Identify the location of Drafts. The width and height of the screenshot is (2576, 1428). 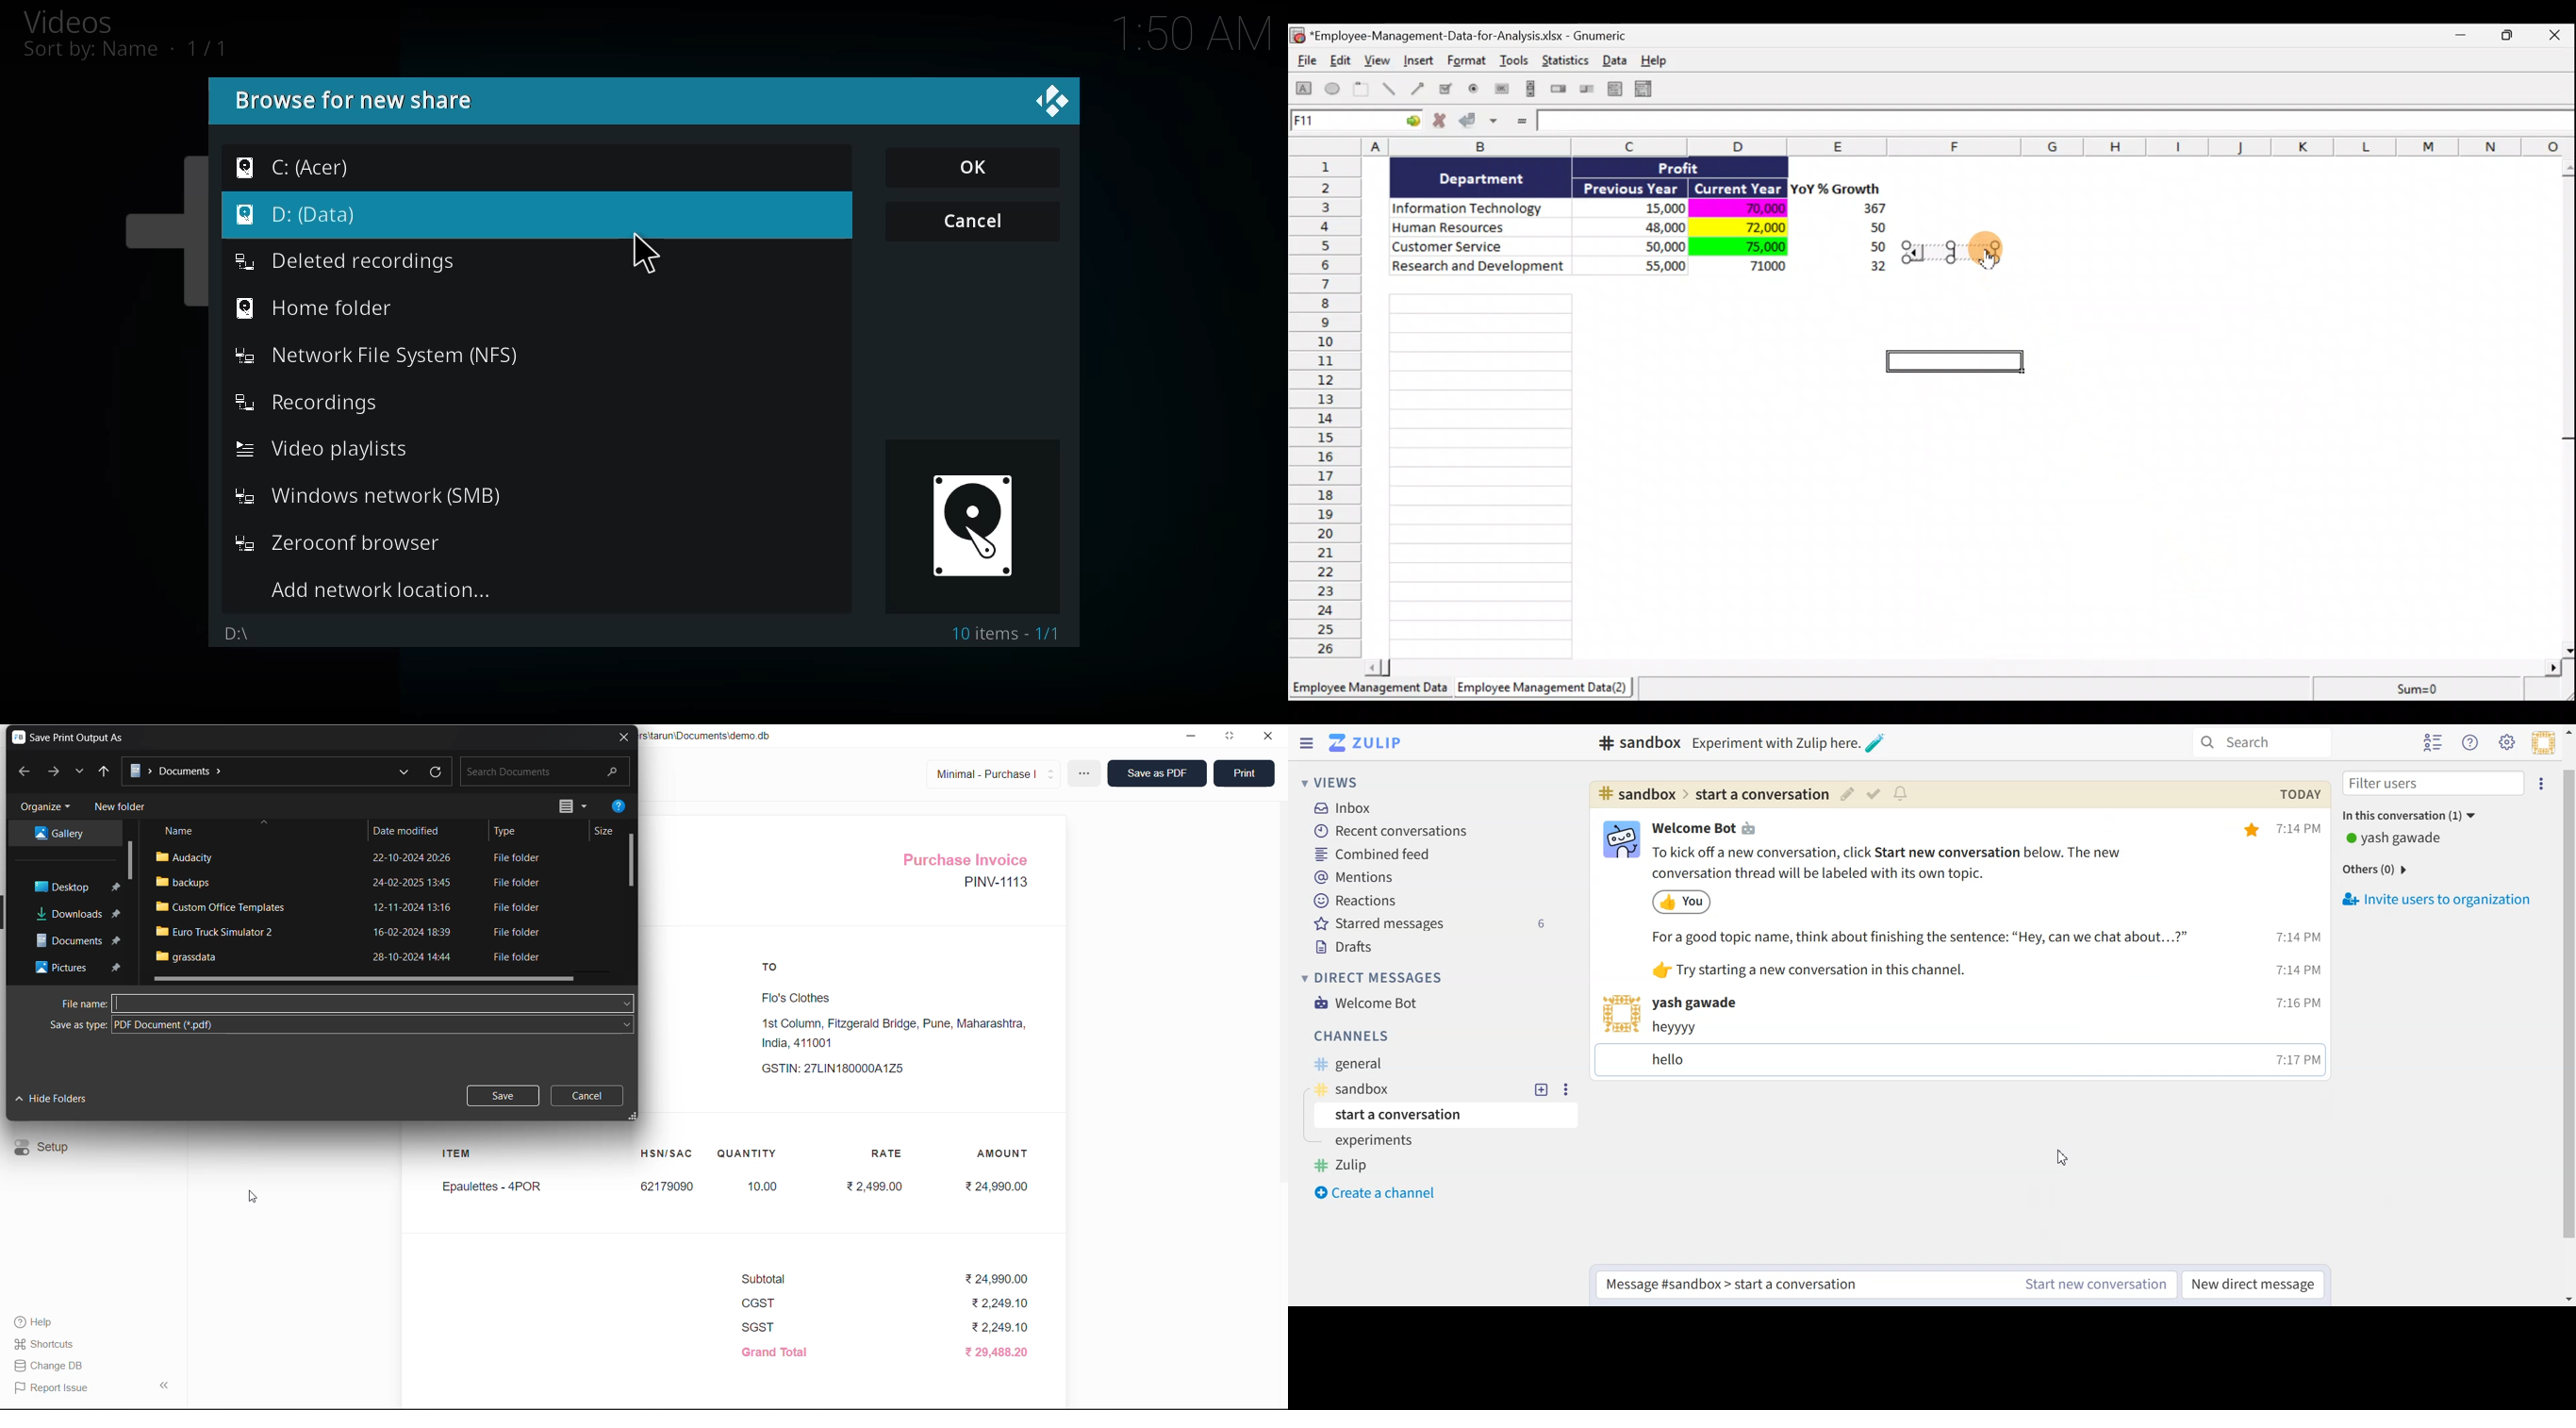
(1347, 946).